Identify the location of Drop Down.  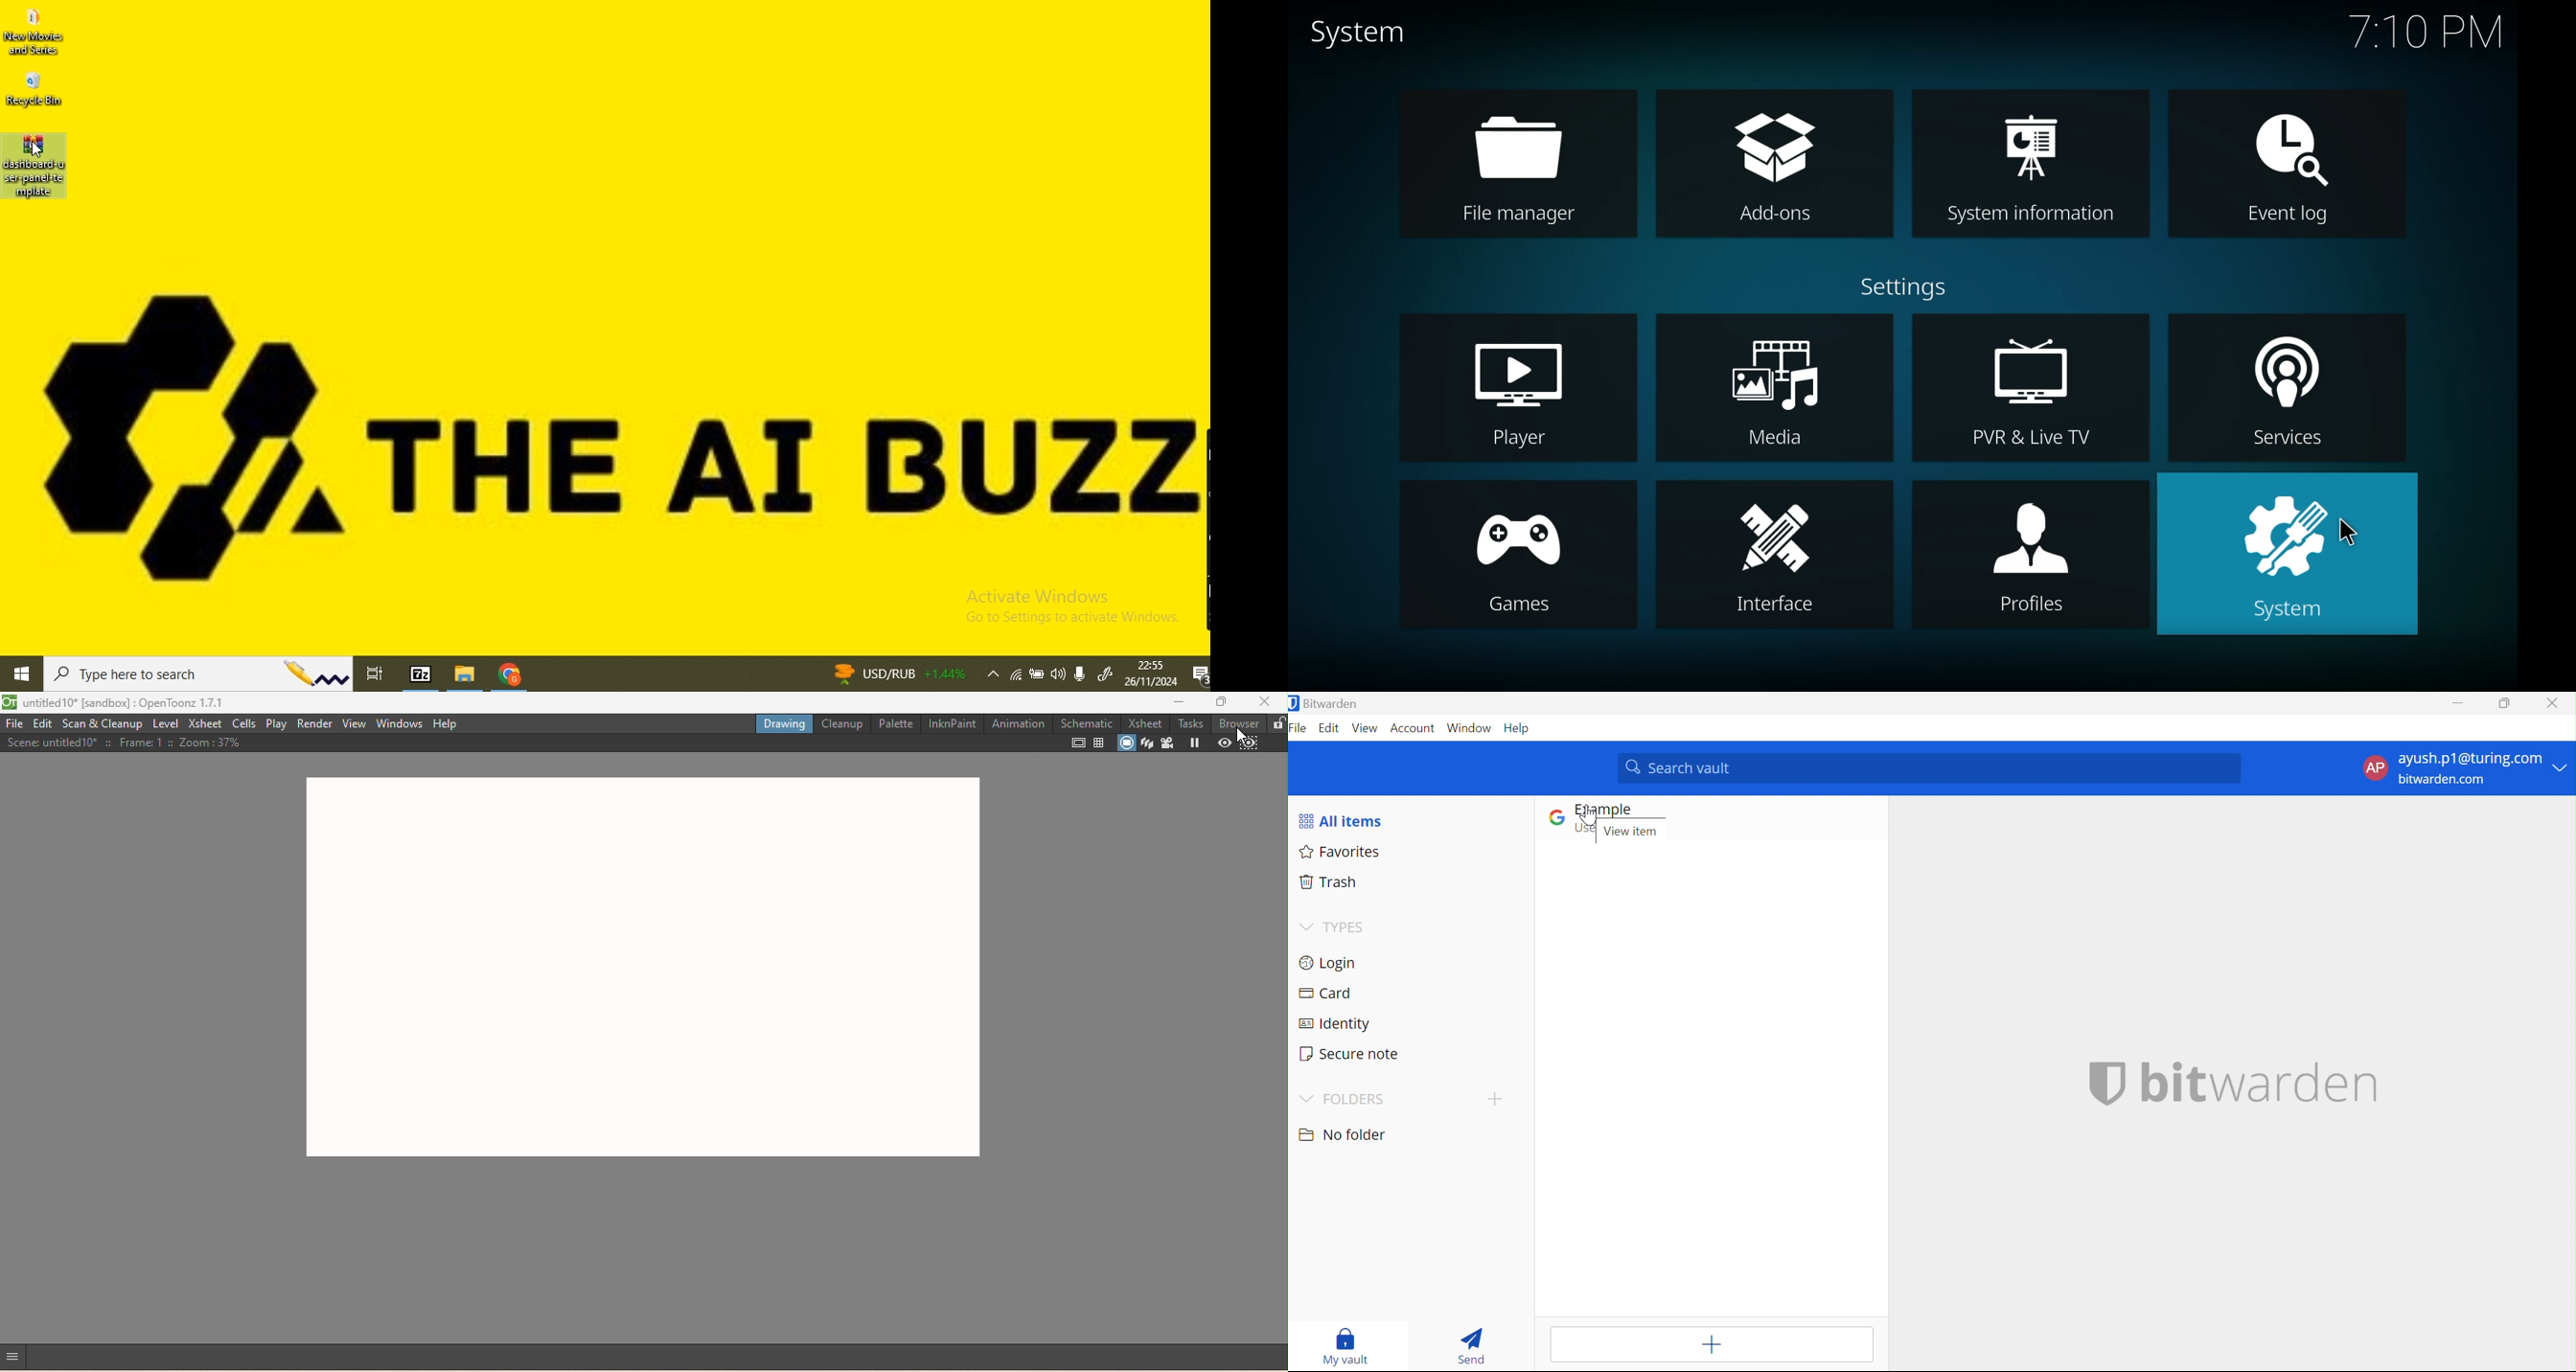
(1304, 1096).